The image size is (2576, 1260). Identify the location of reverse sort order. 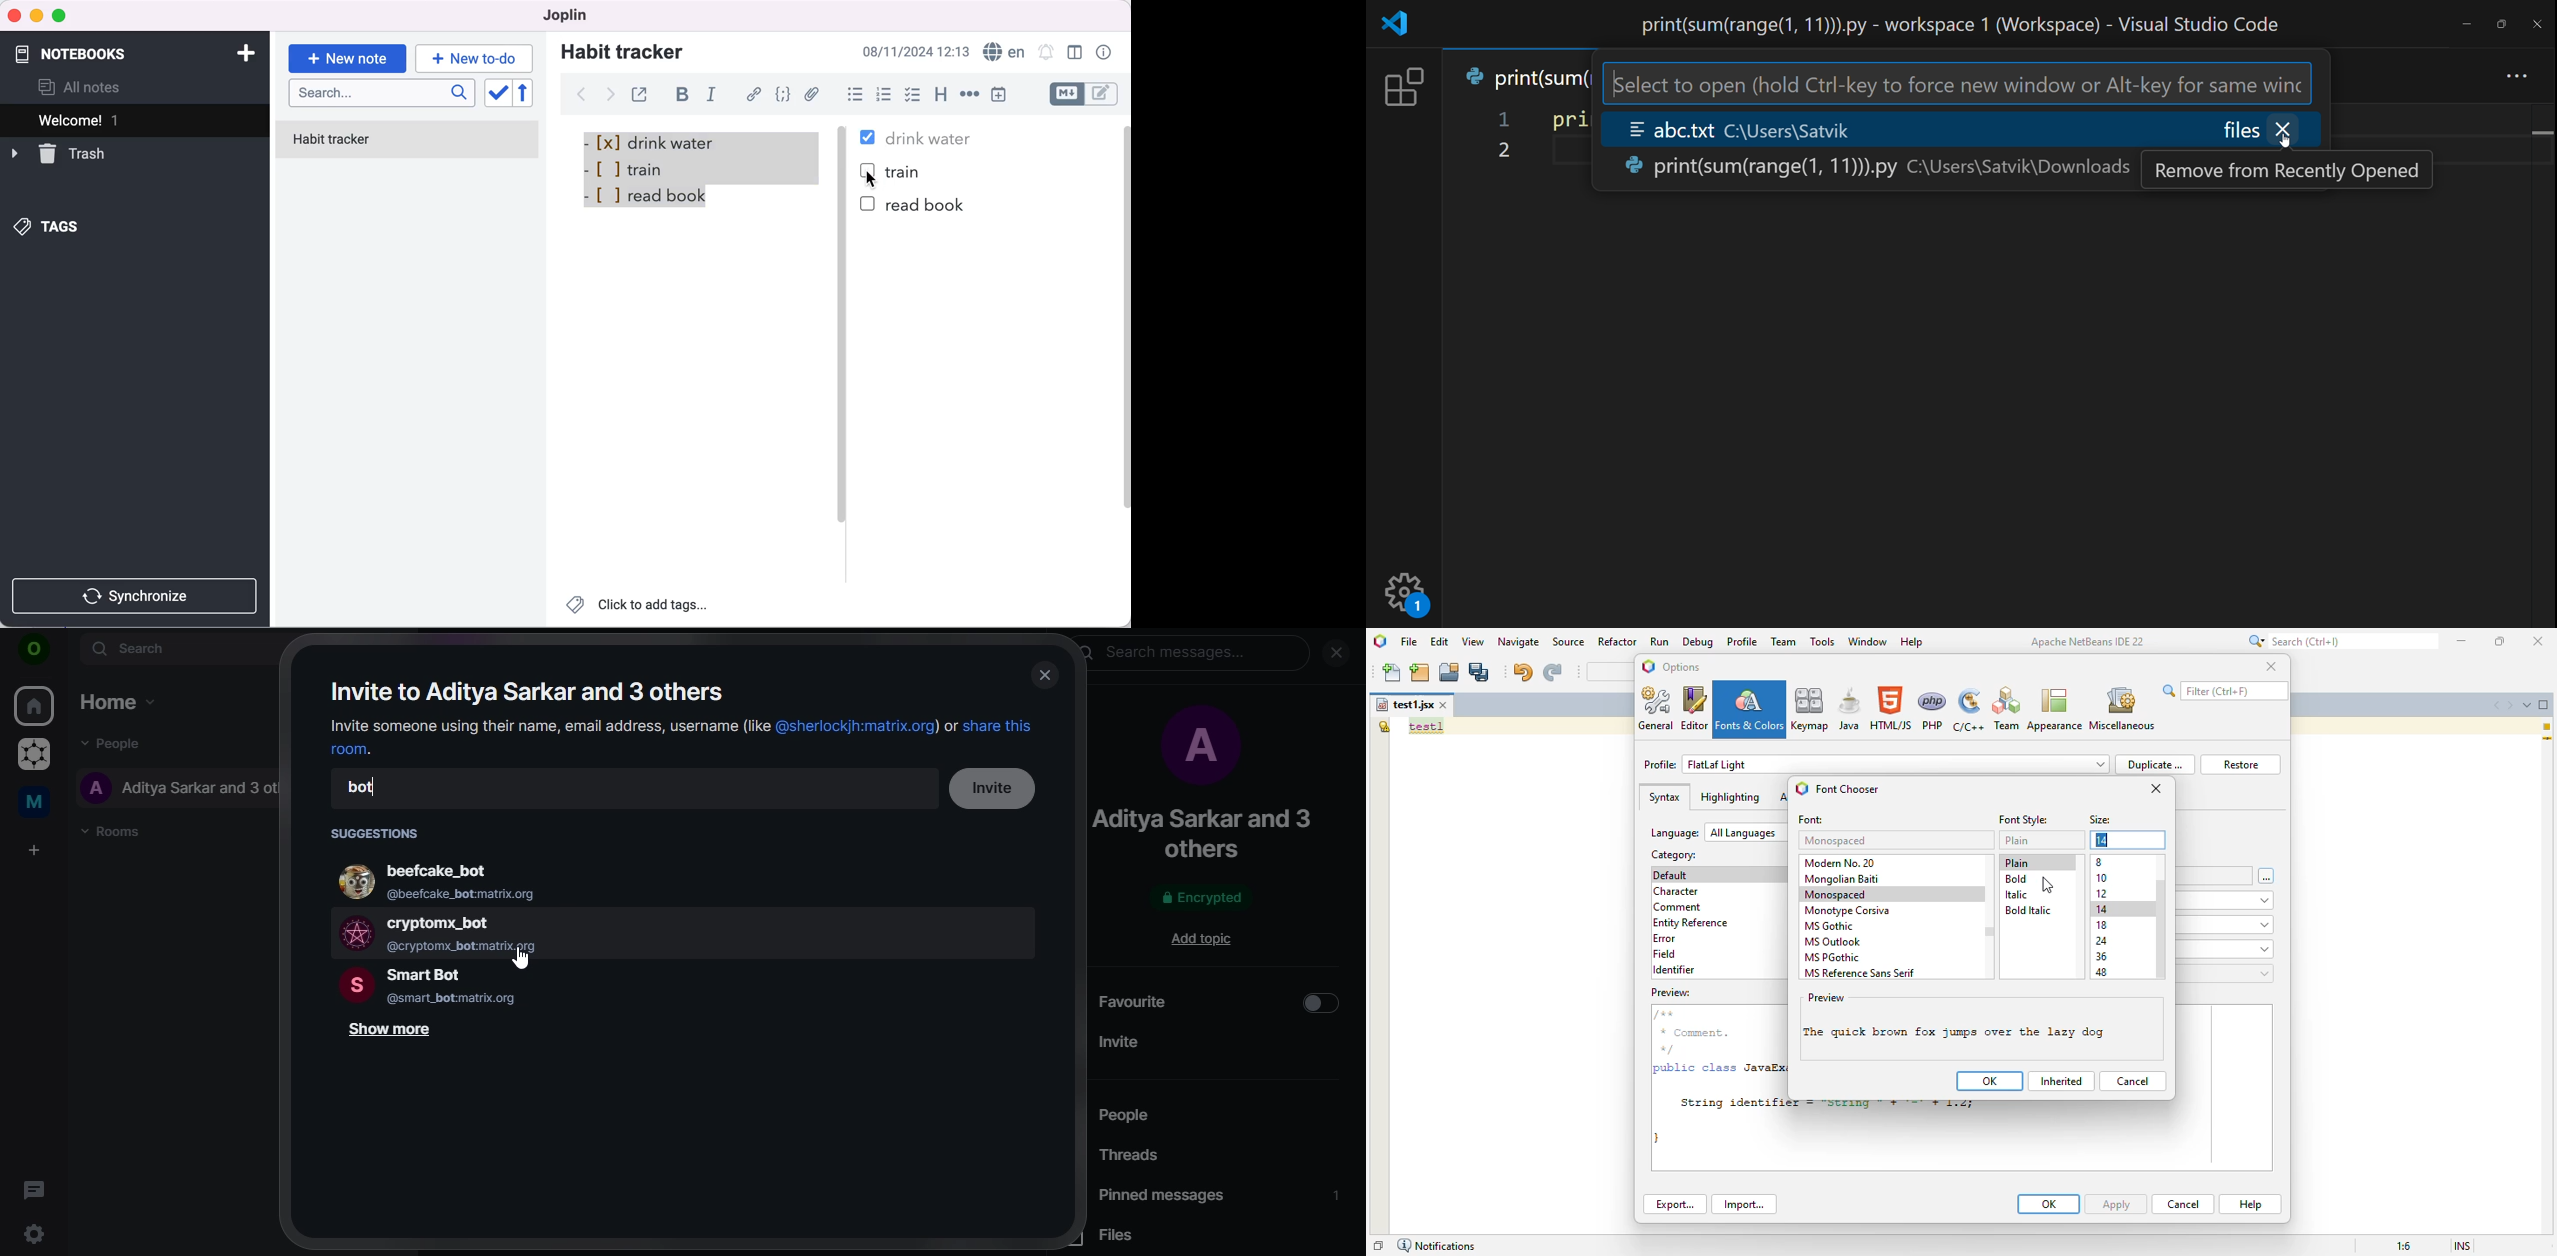
(531, 93).